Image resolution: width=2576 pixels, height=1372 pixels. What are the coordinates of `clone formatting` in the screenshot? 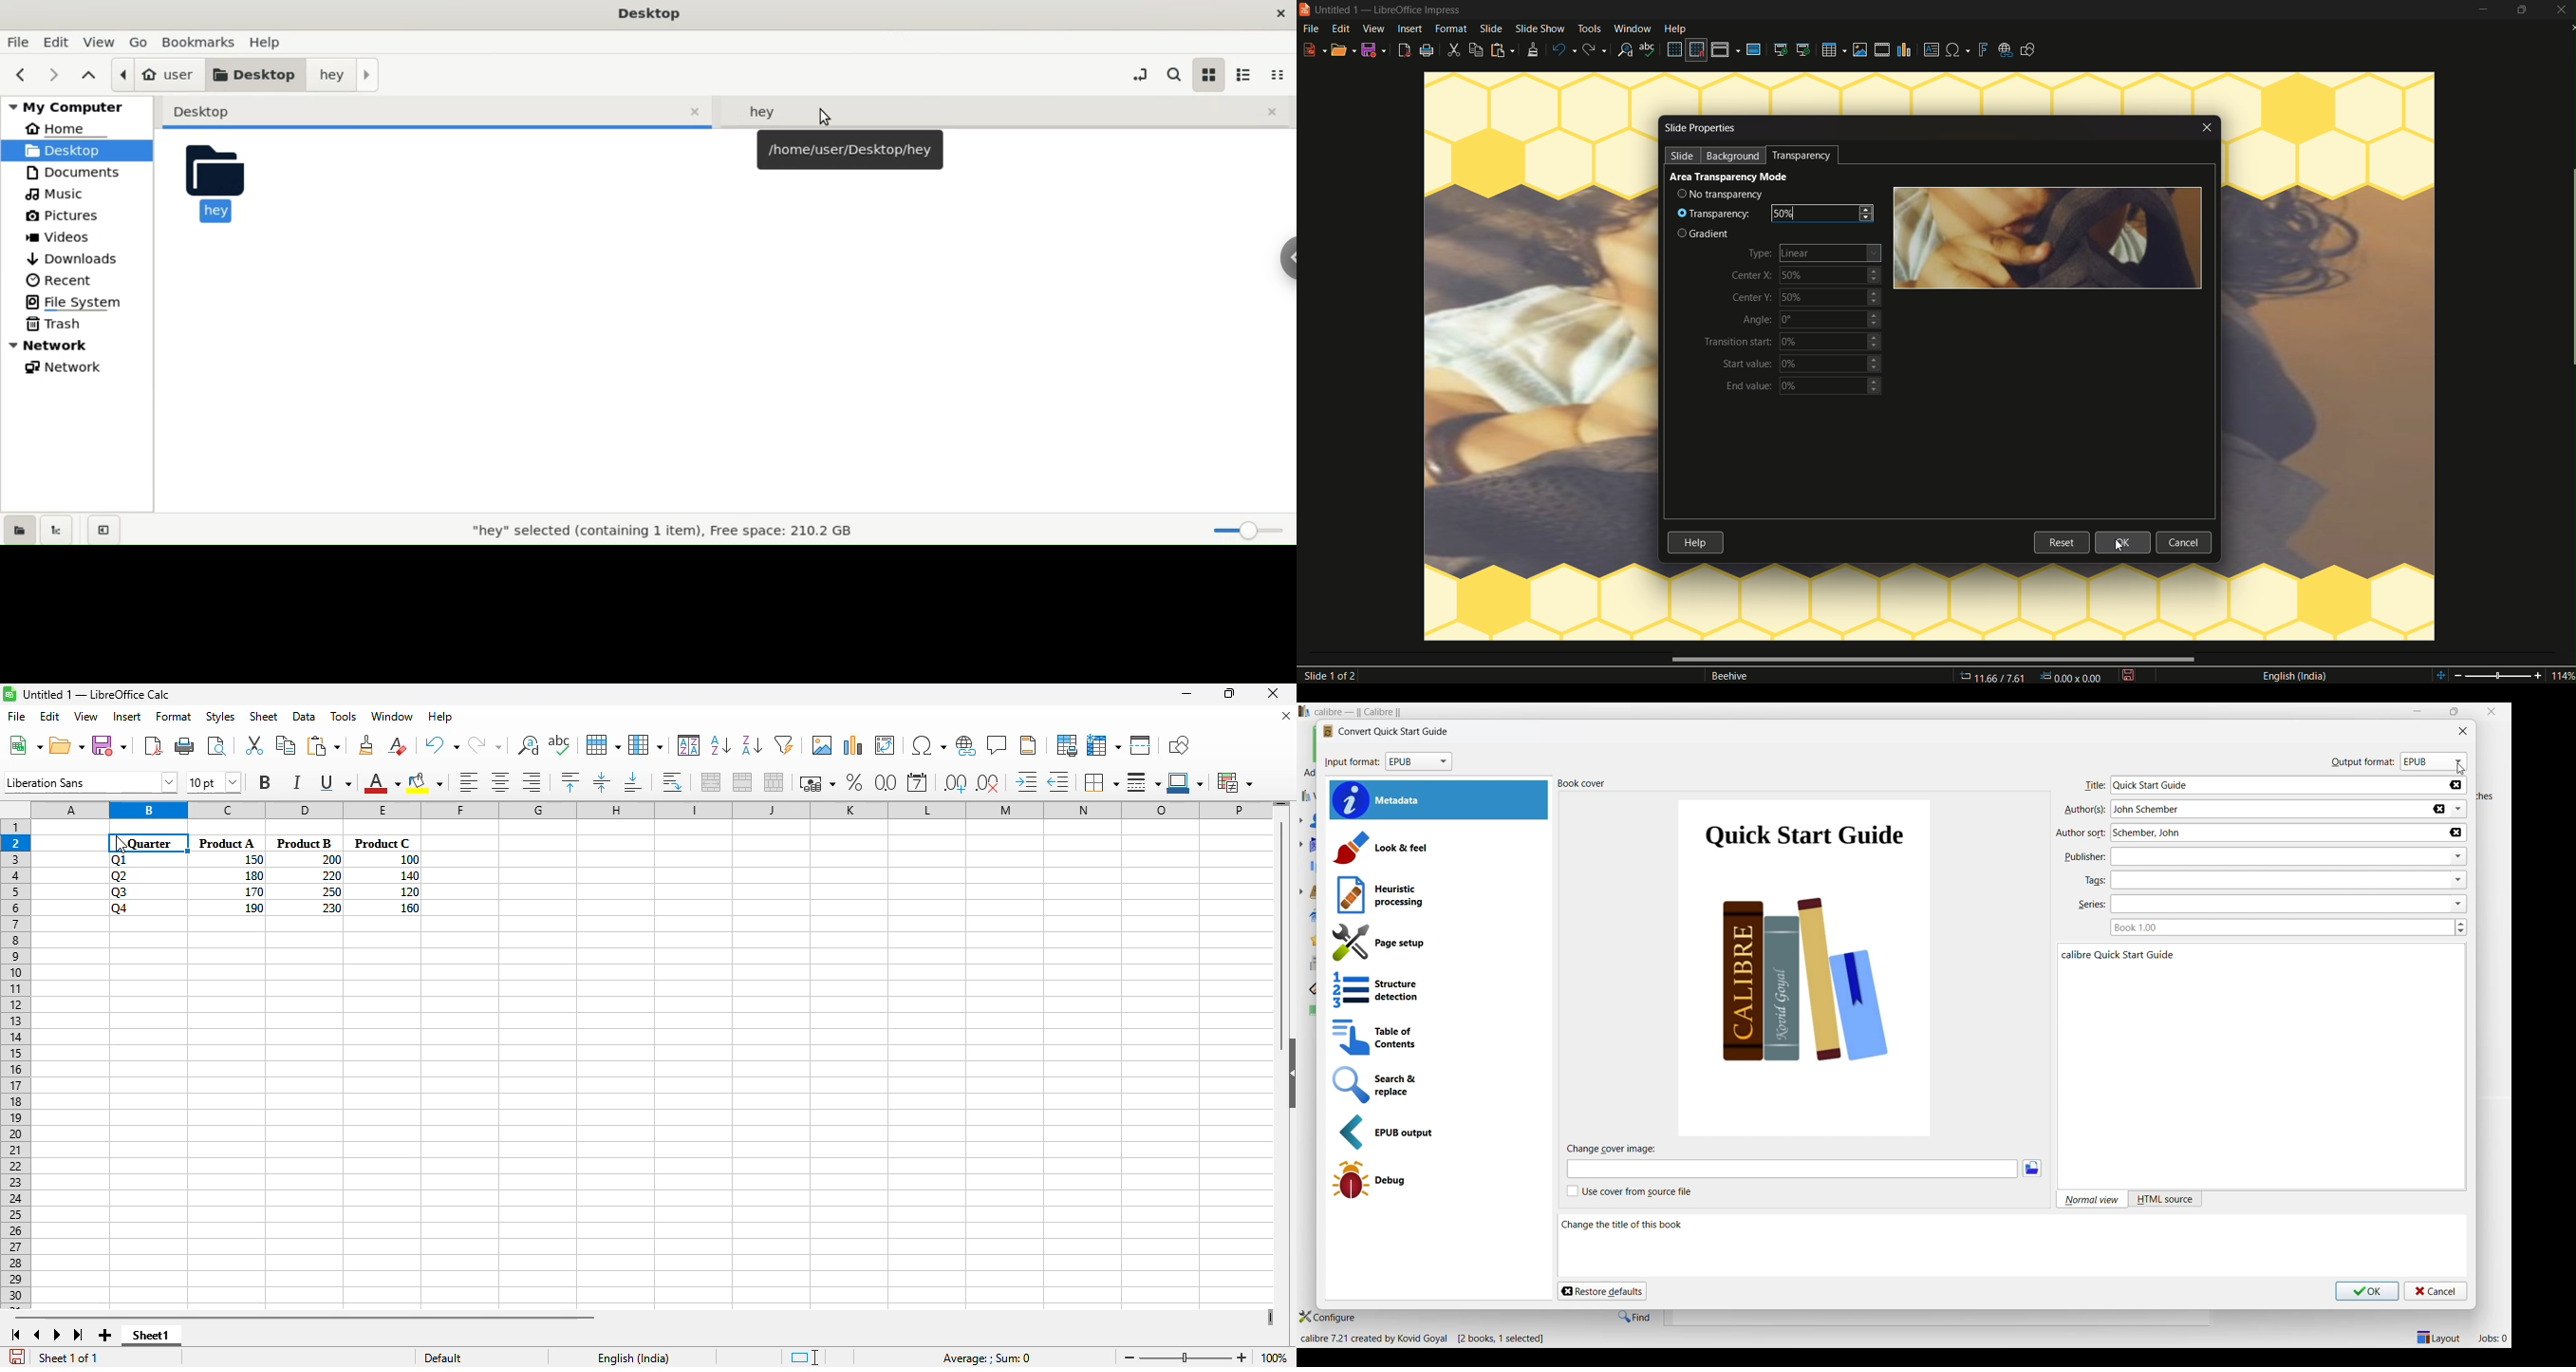 It's located at (1531, 50).